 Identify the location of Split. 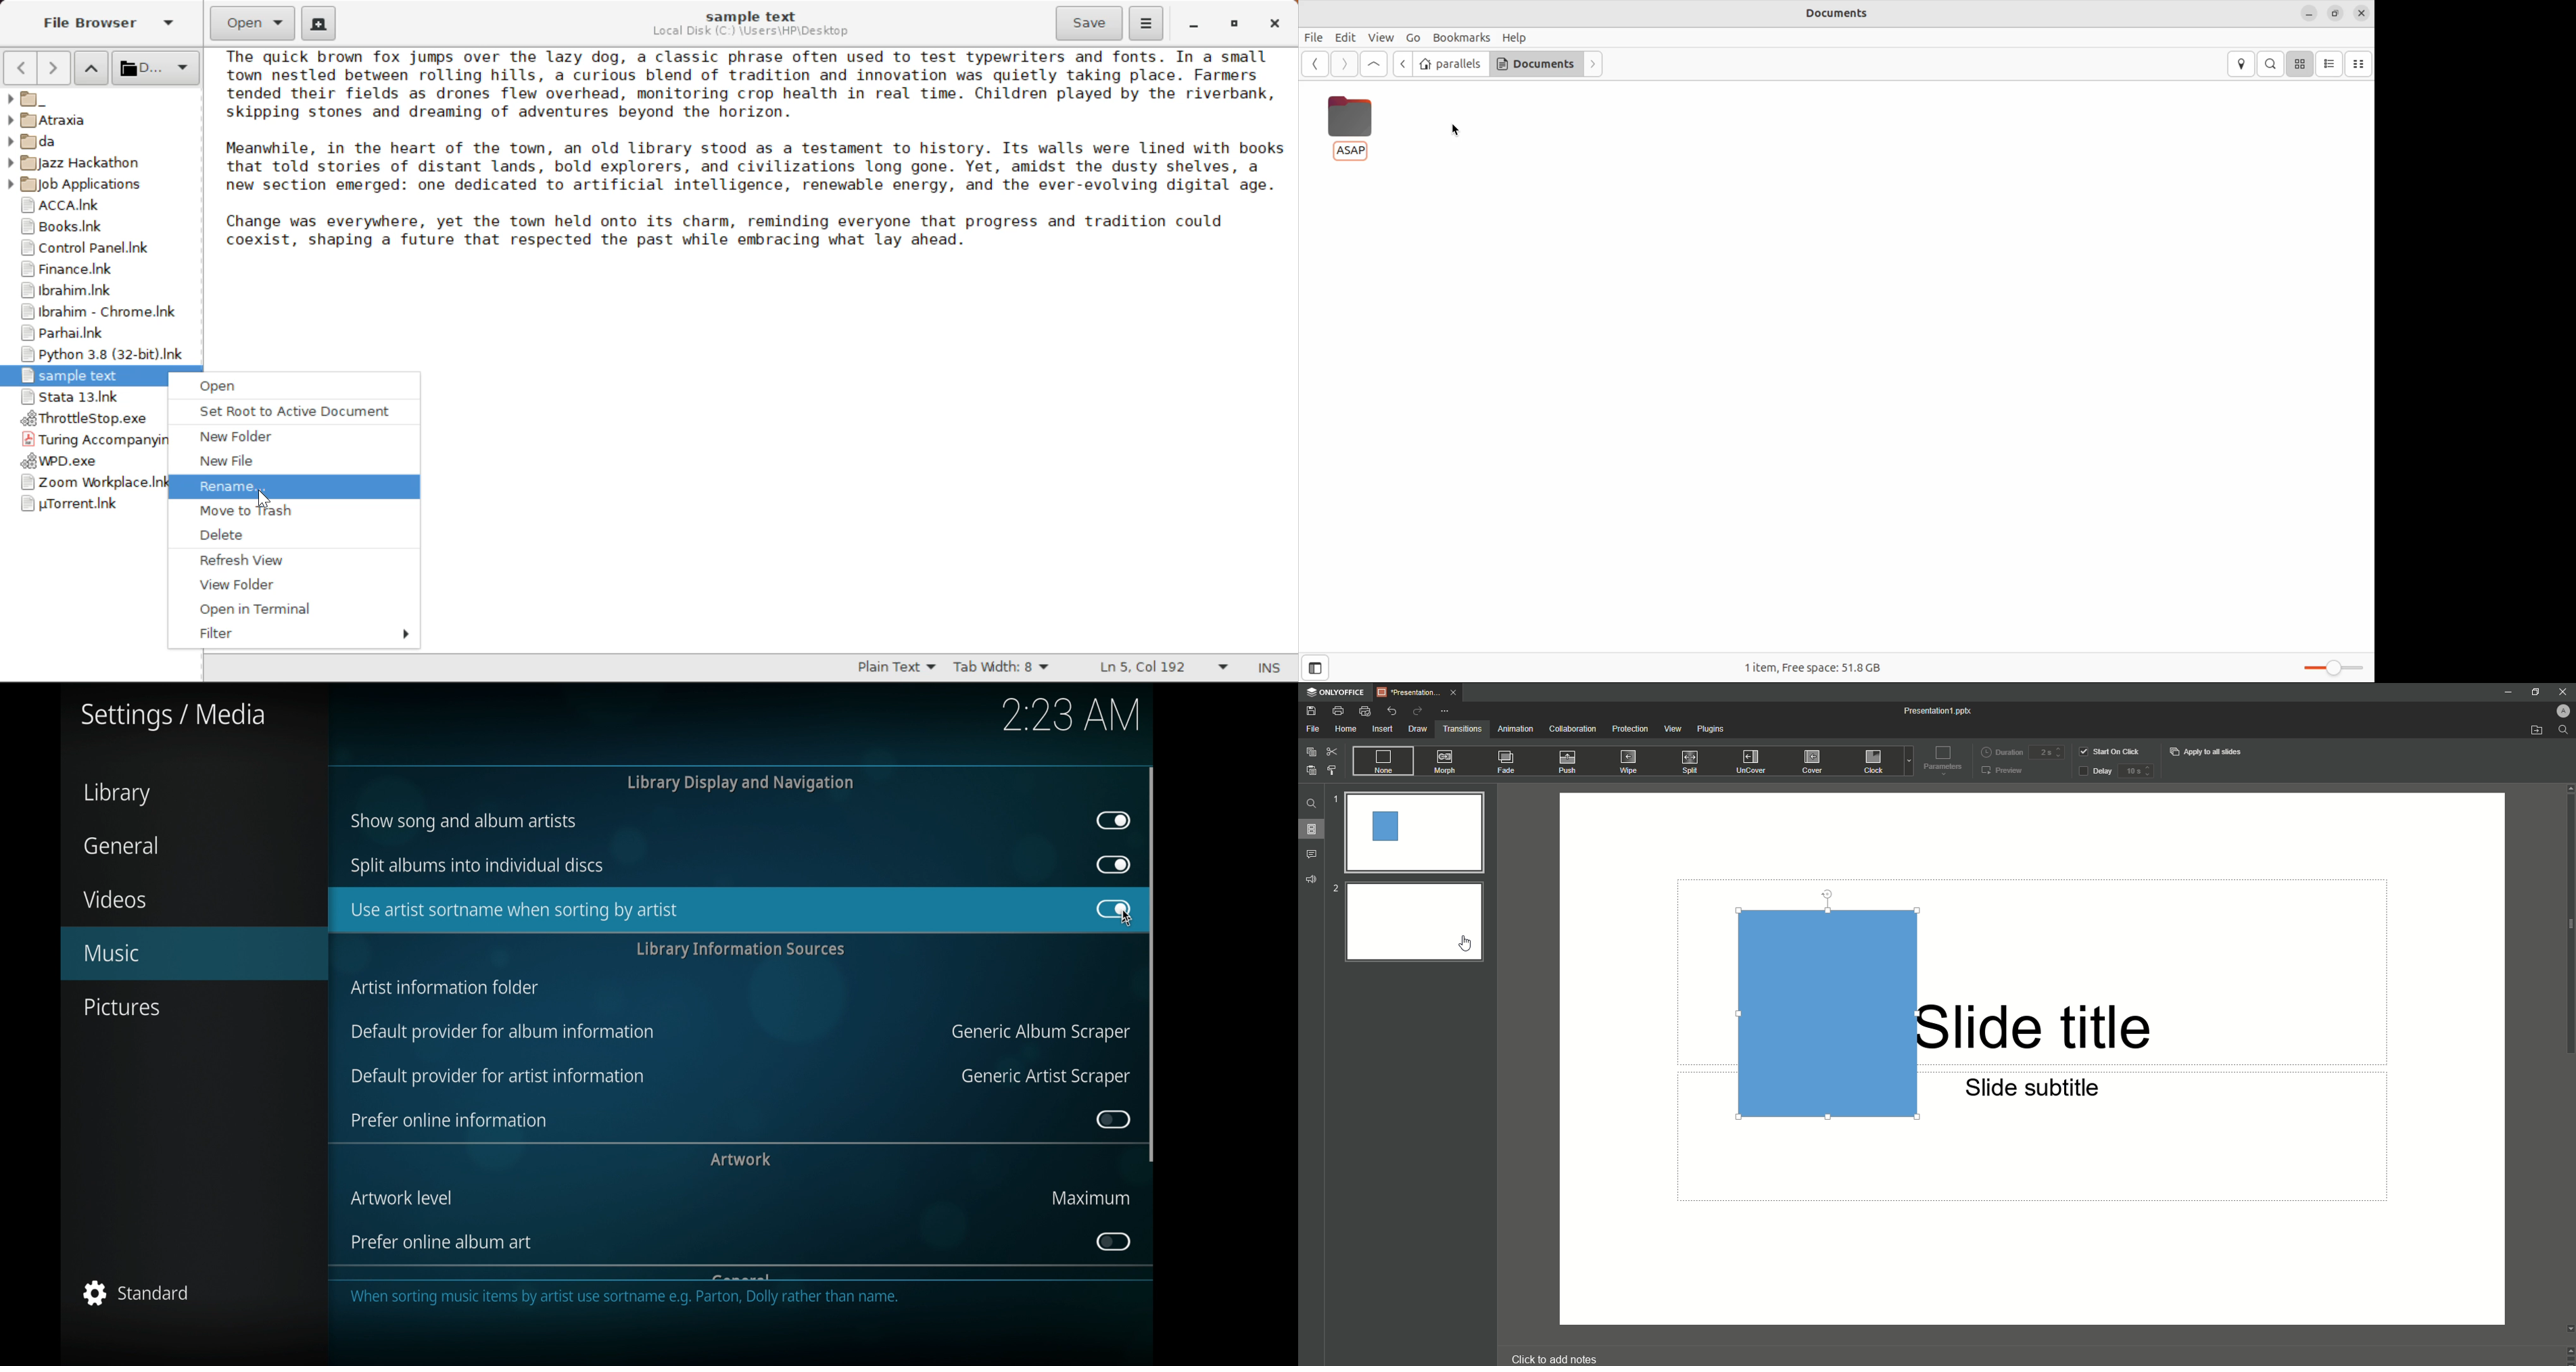
(1693, 762).